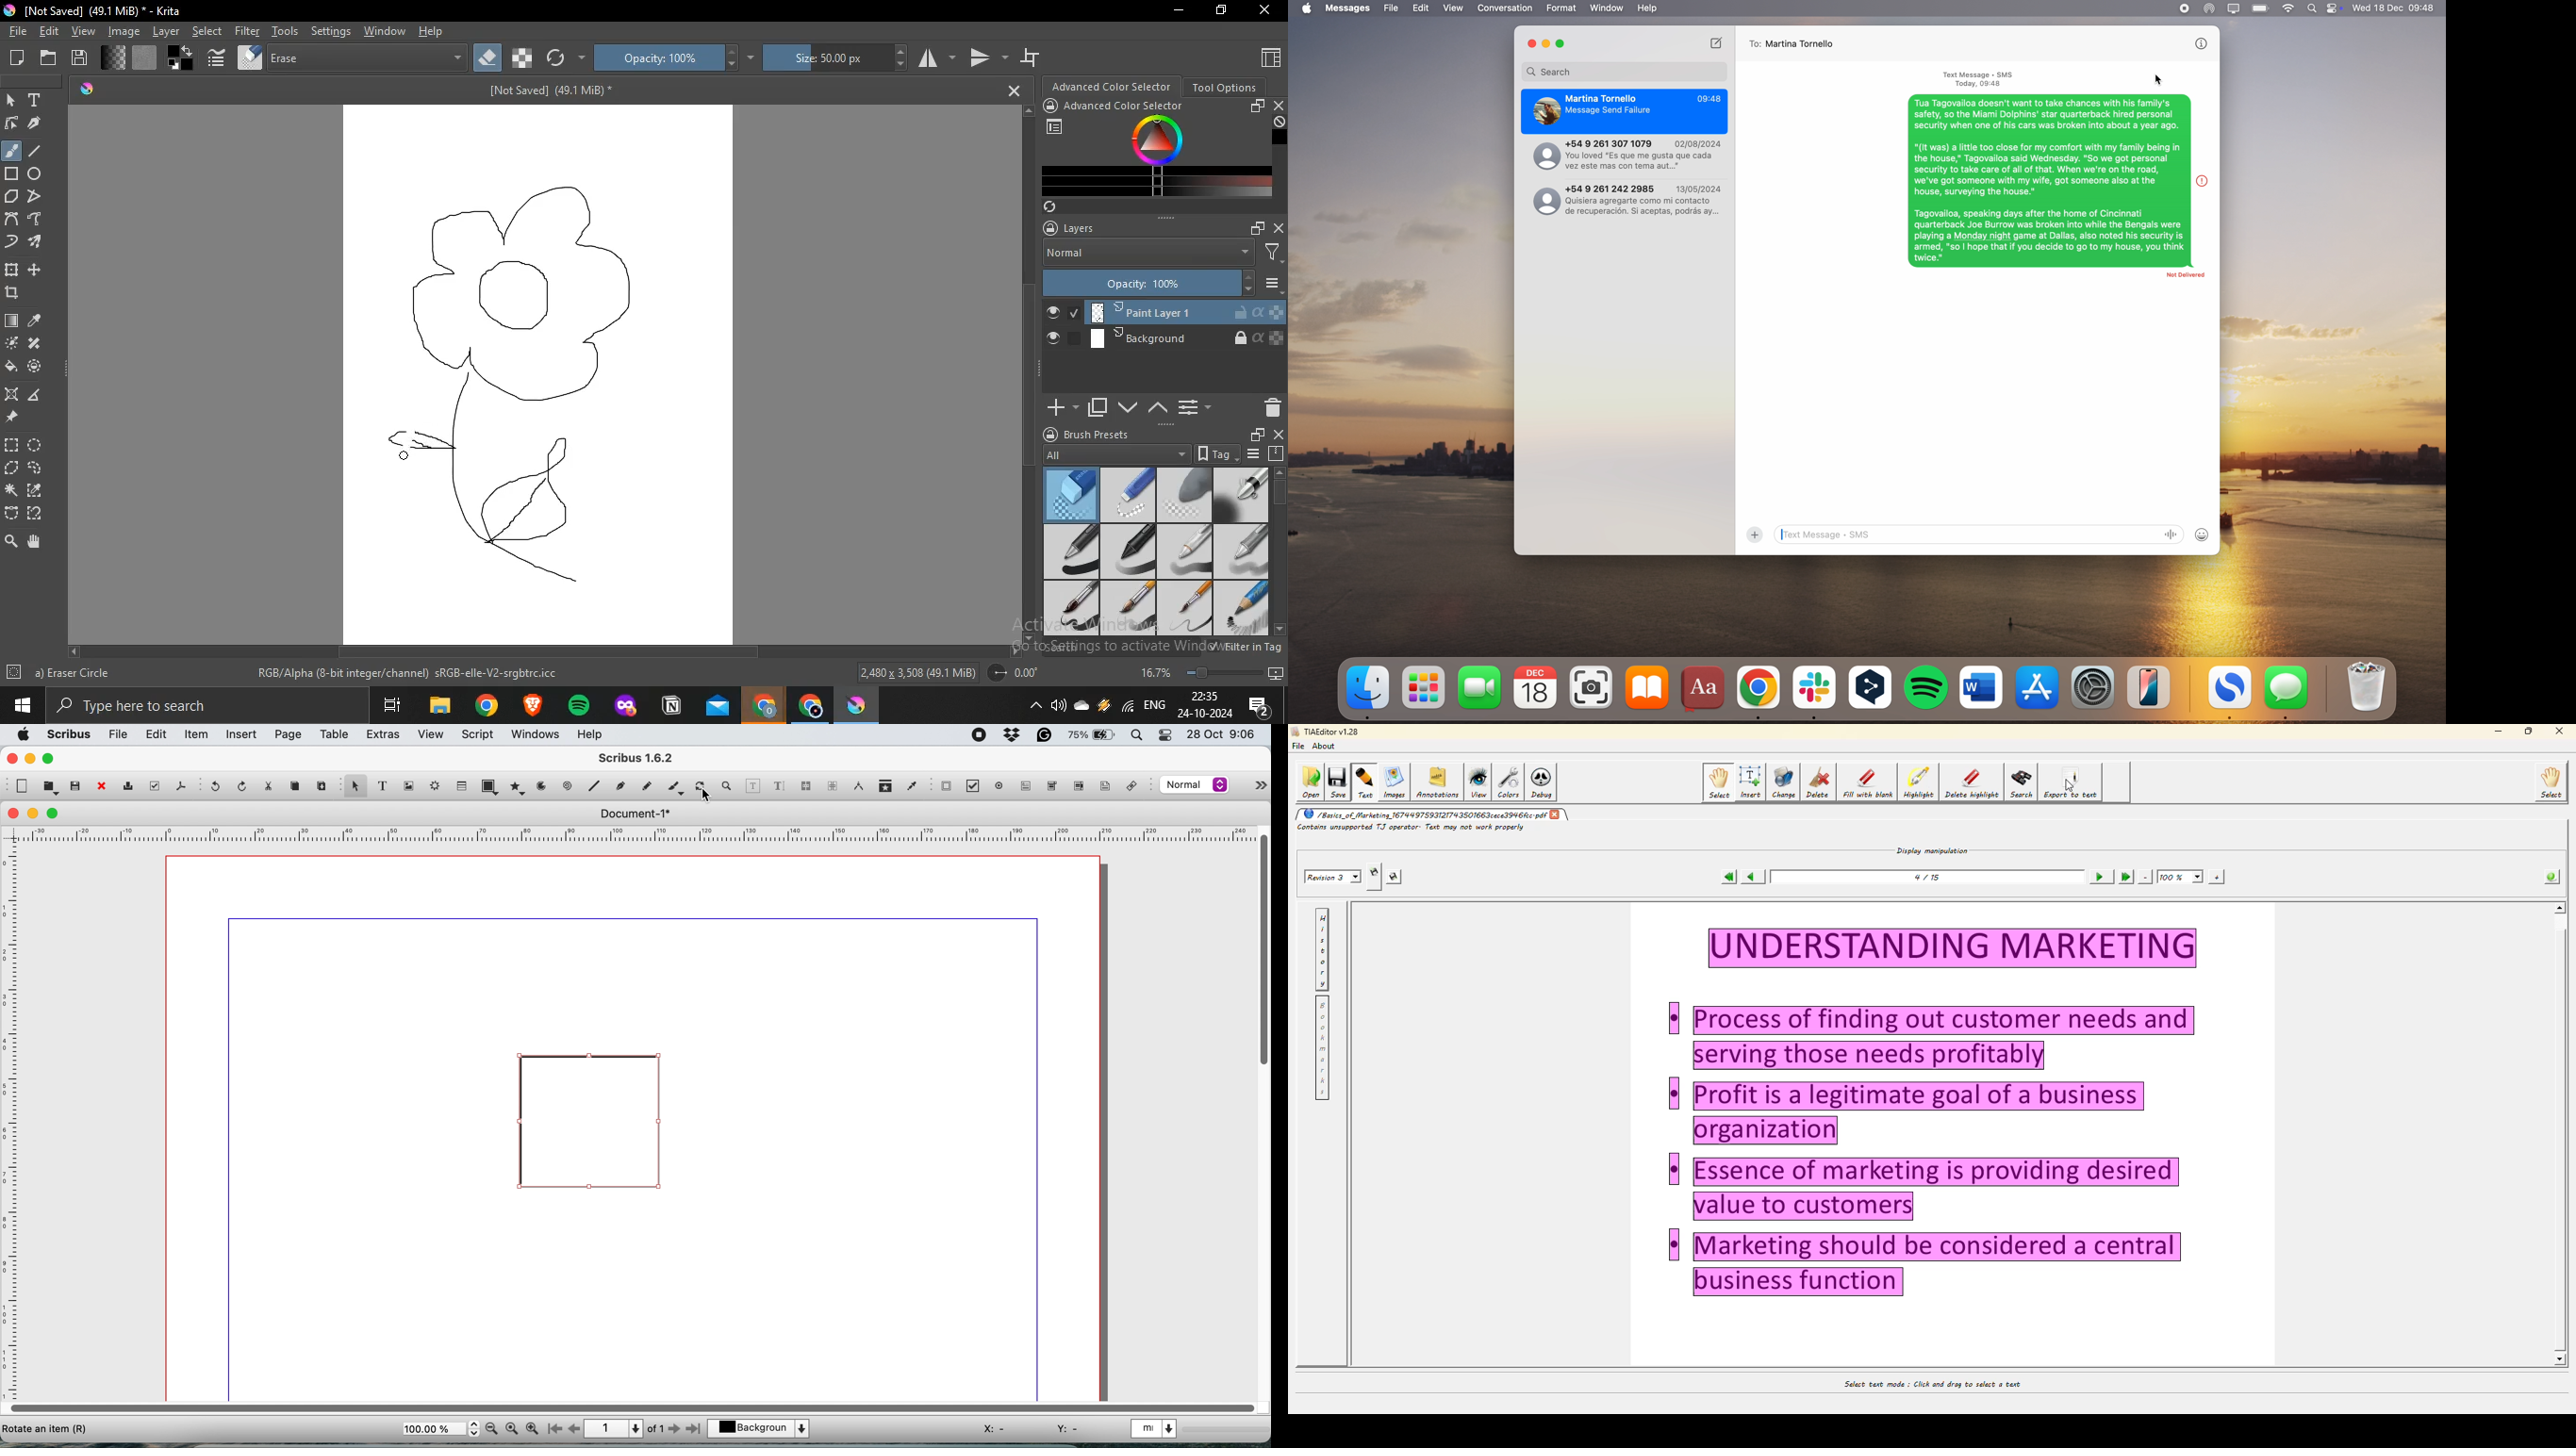 This screenshot has height=1456, width=2576. I want to click on filter, so click(245, 31).